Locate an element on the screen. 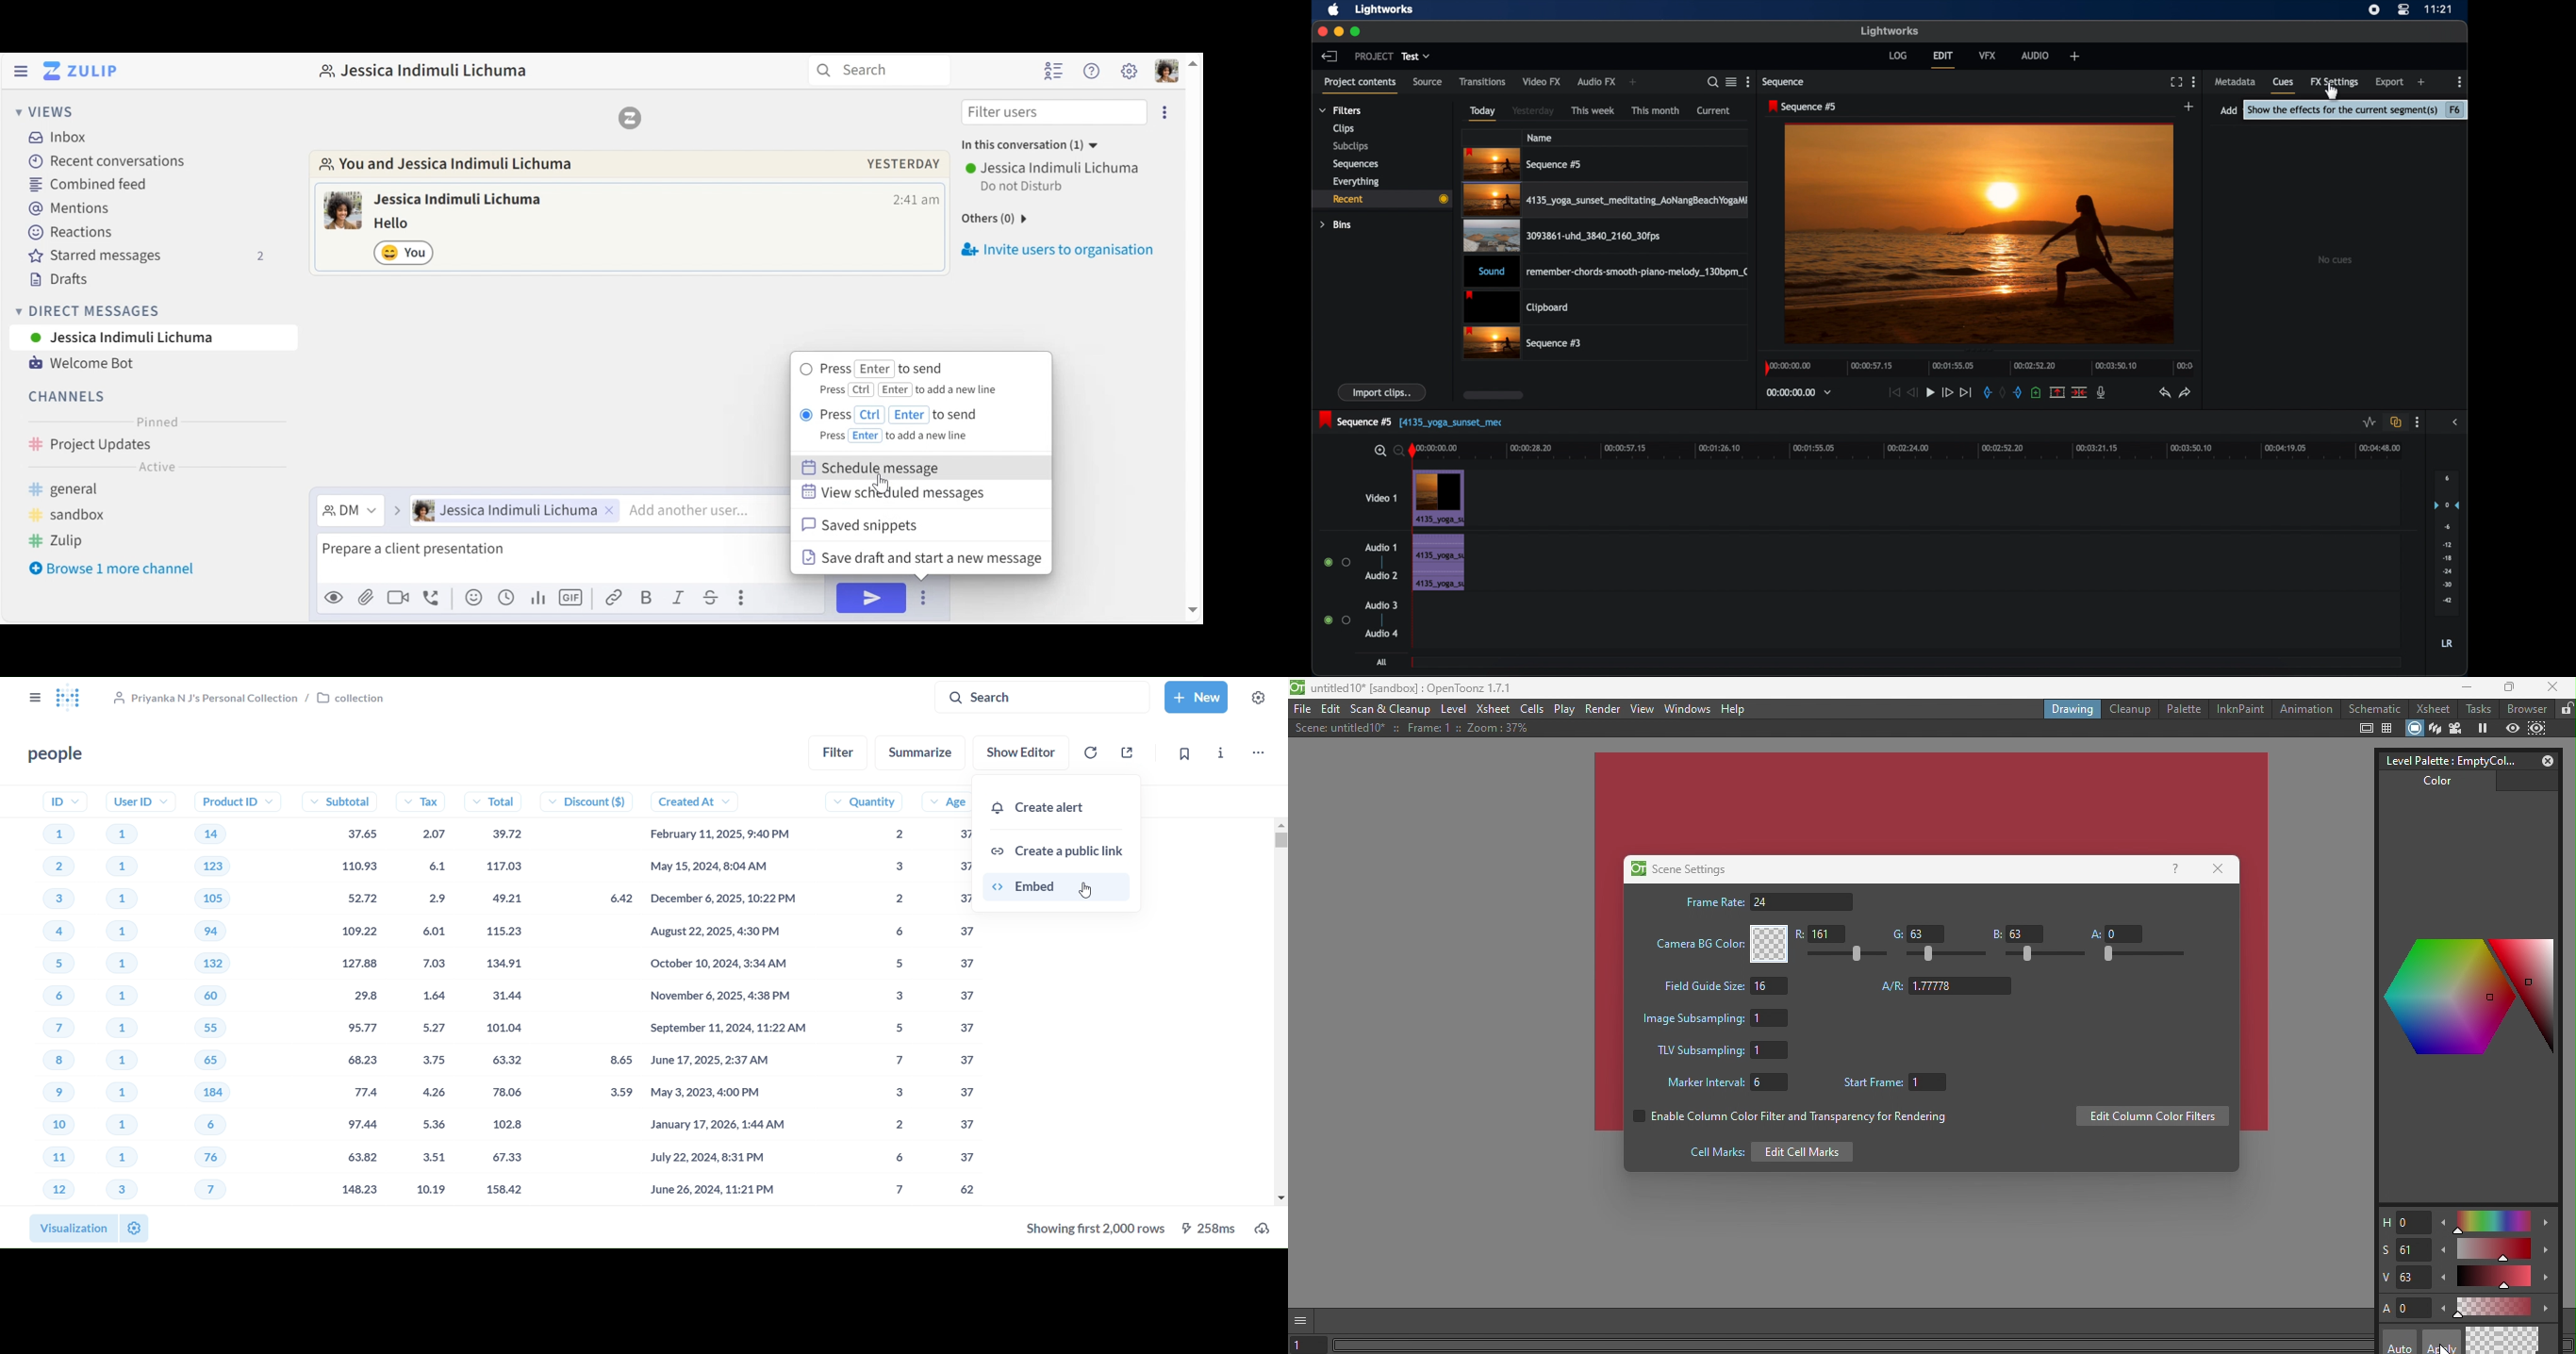 The height and width of the screenshot is (1372, 2576). sequence is located at coordinates (1803, 107).